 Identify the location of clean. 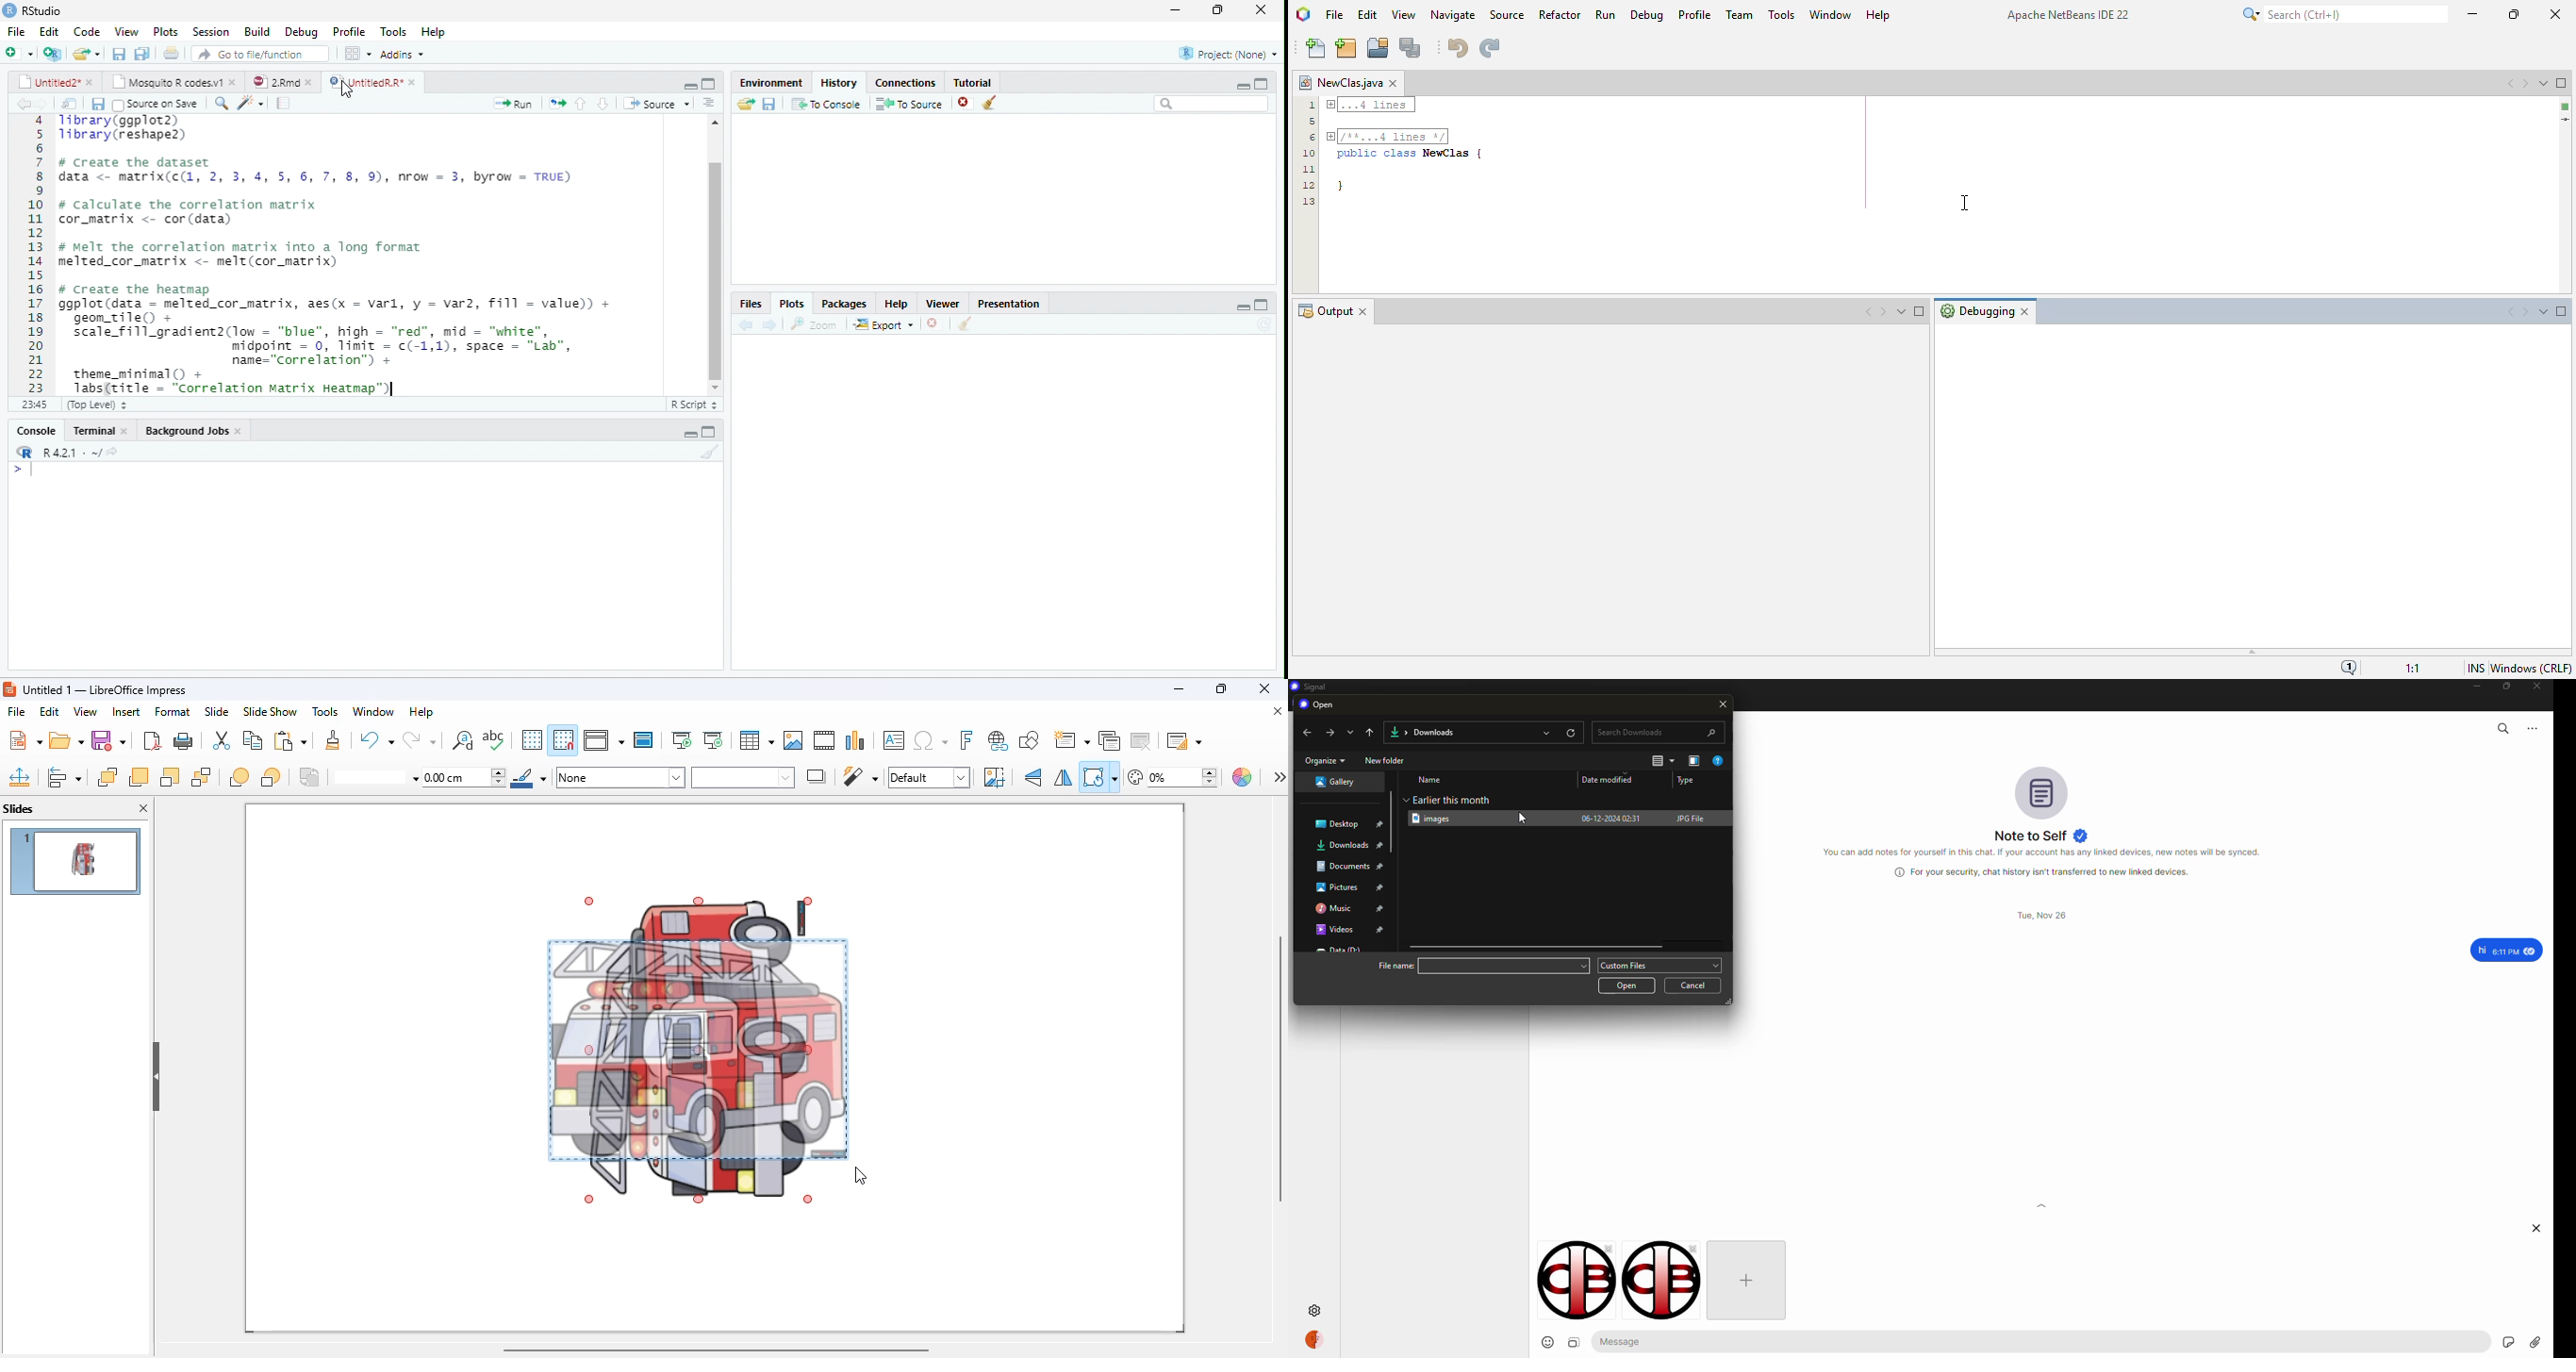
(1002, 104).